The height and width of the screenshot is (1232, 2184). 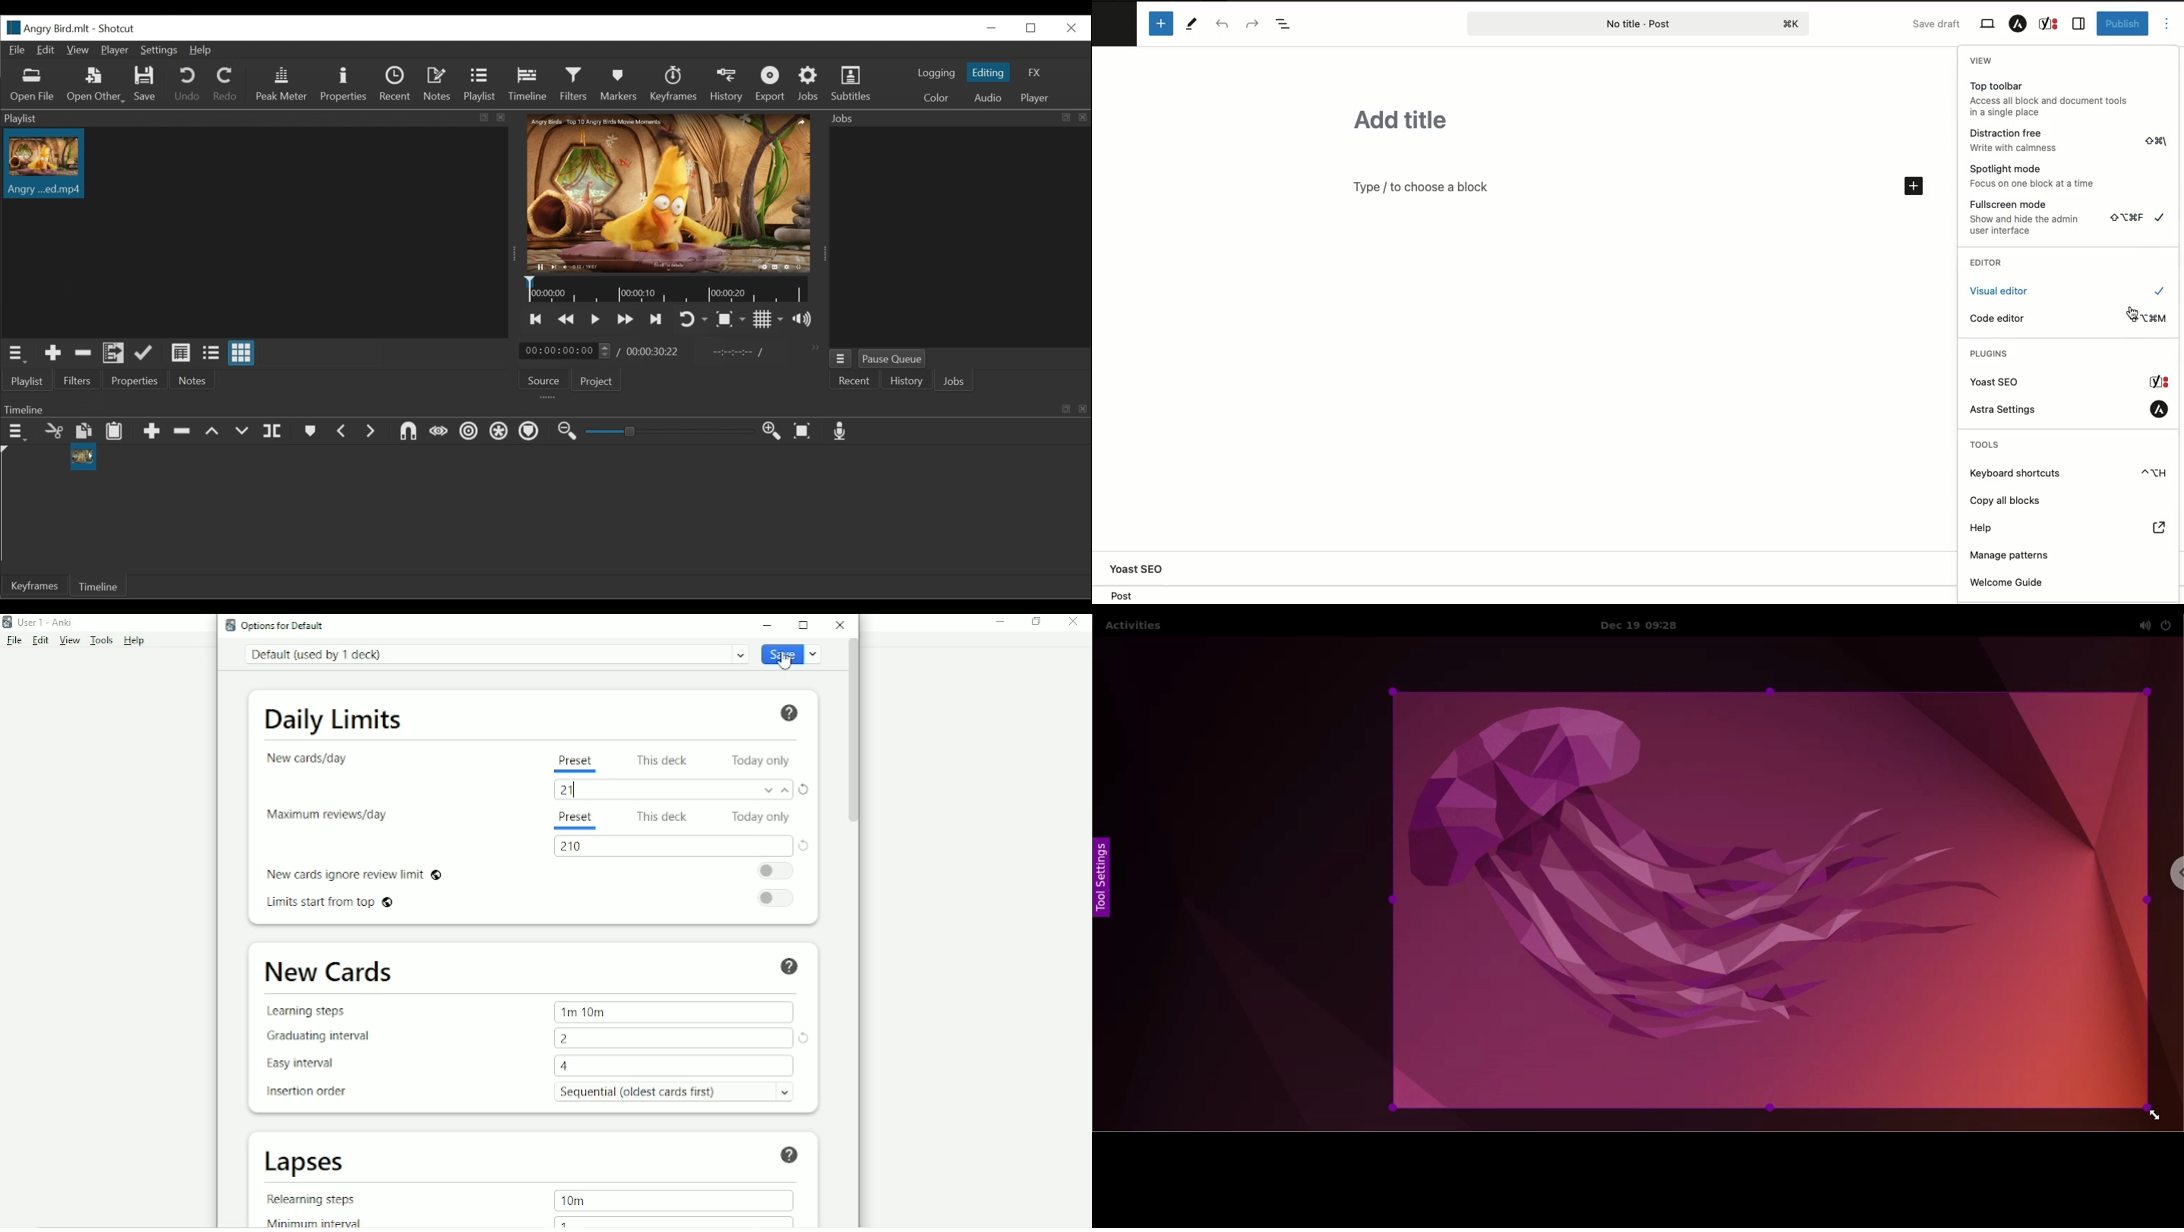 I want to click on Current duration, so click(x=566, y=351).